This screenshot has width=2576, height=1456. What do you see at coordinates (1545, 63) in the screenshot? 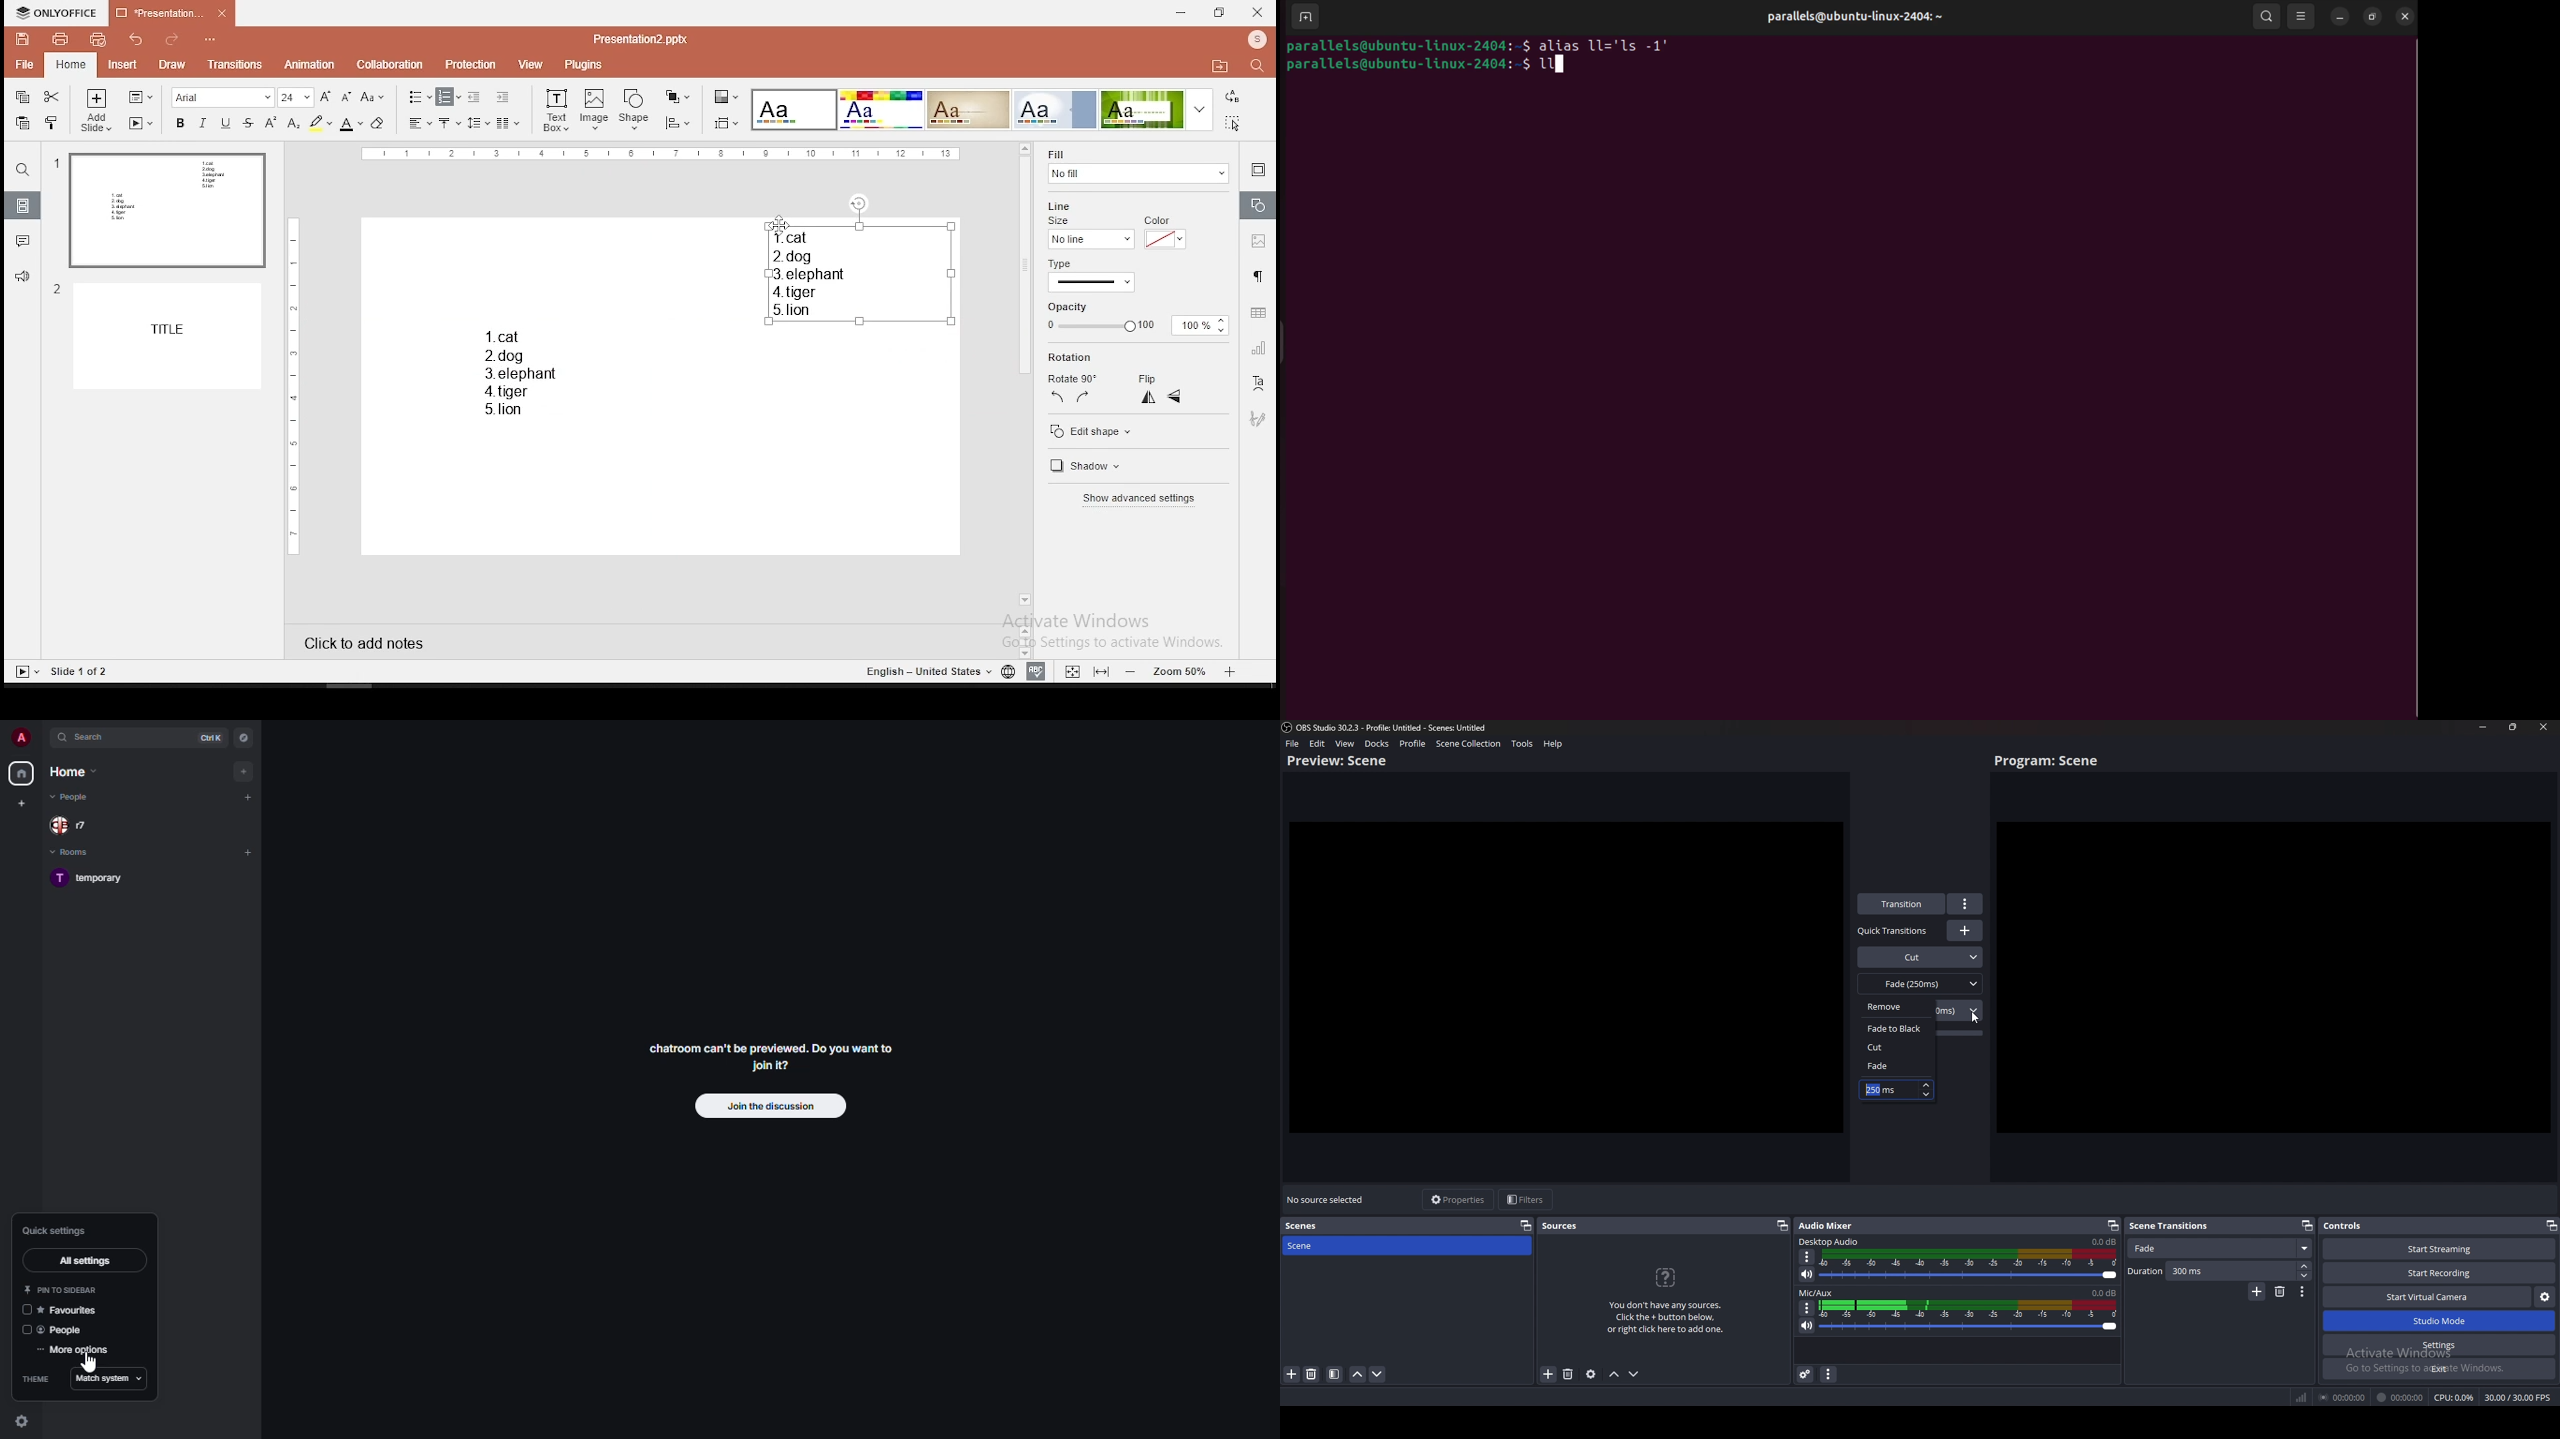
I see `cursor` at bounding box center [1545, 63].